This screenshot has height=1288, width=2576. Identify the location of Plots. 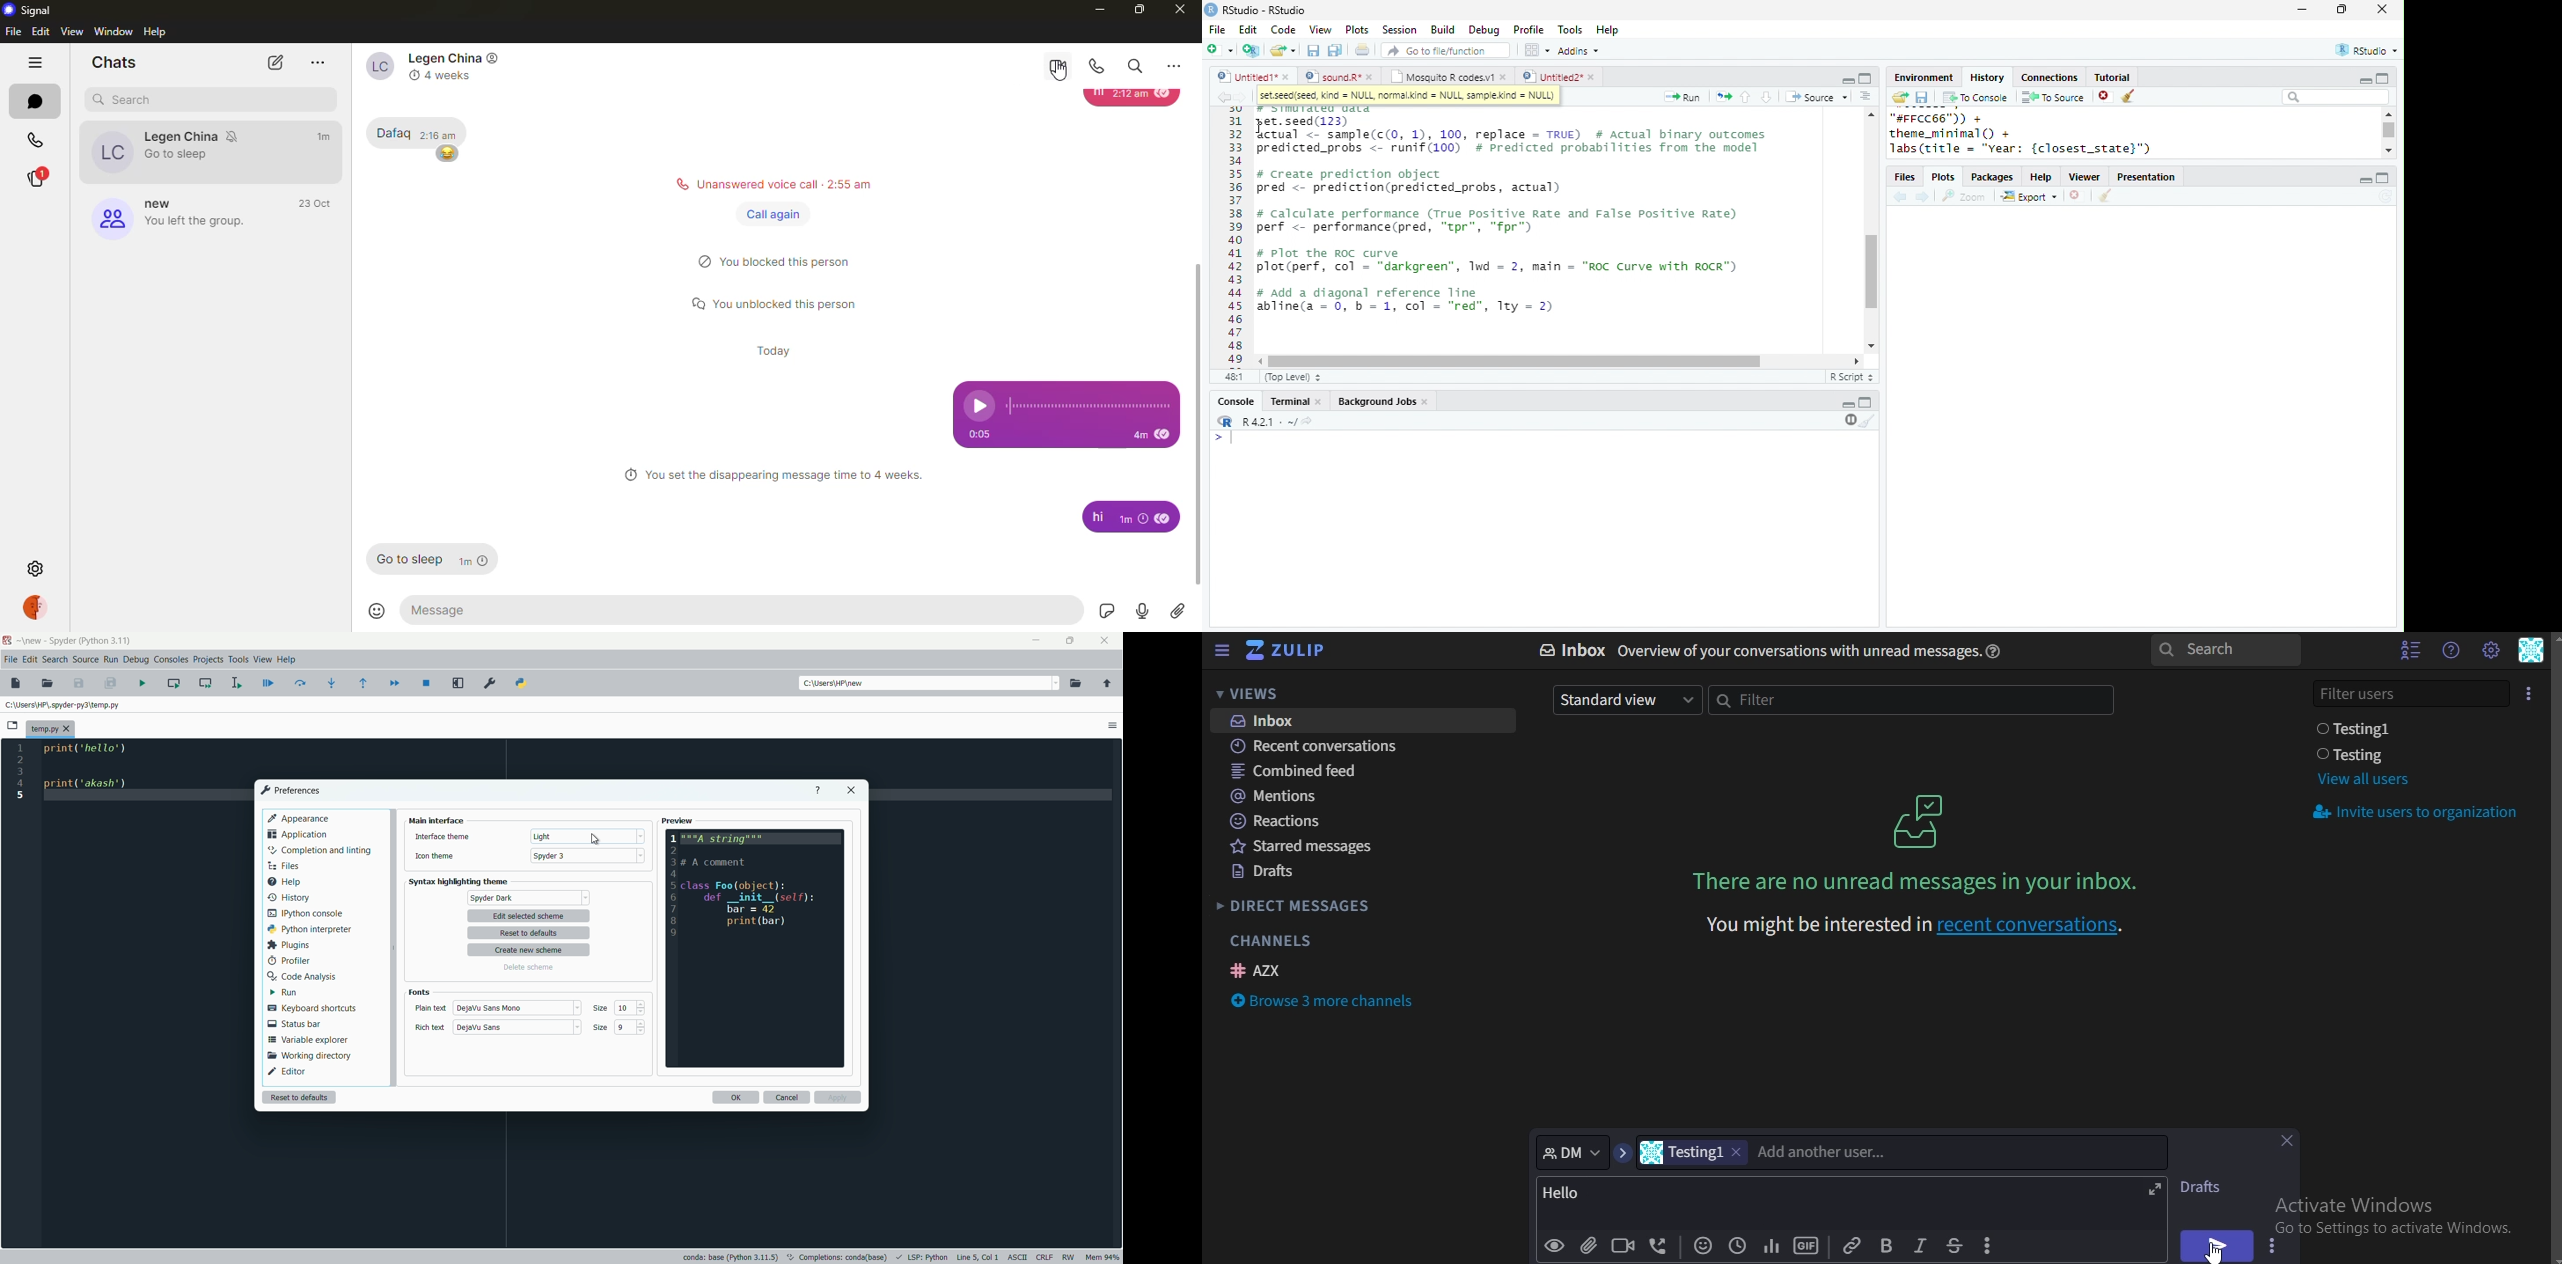
(1945, 178).